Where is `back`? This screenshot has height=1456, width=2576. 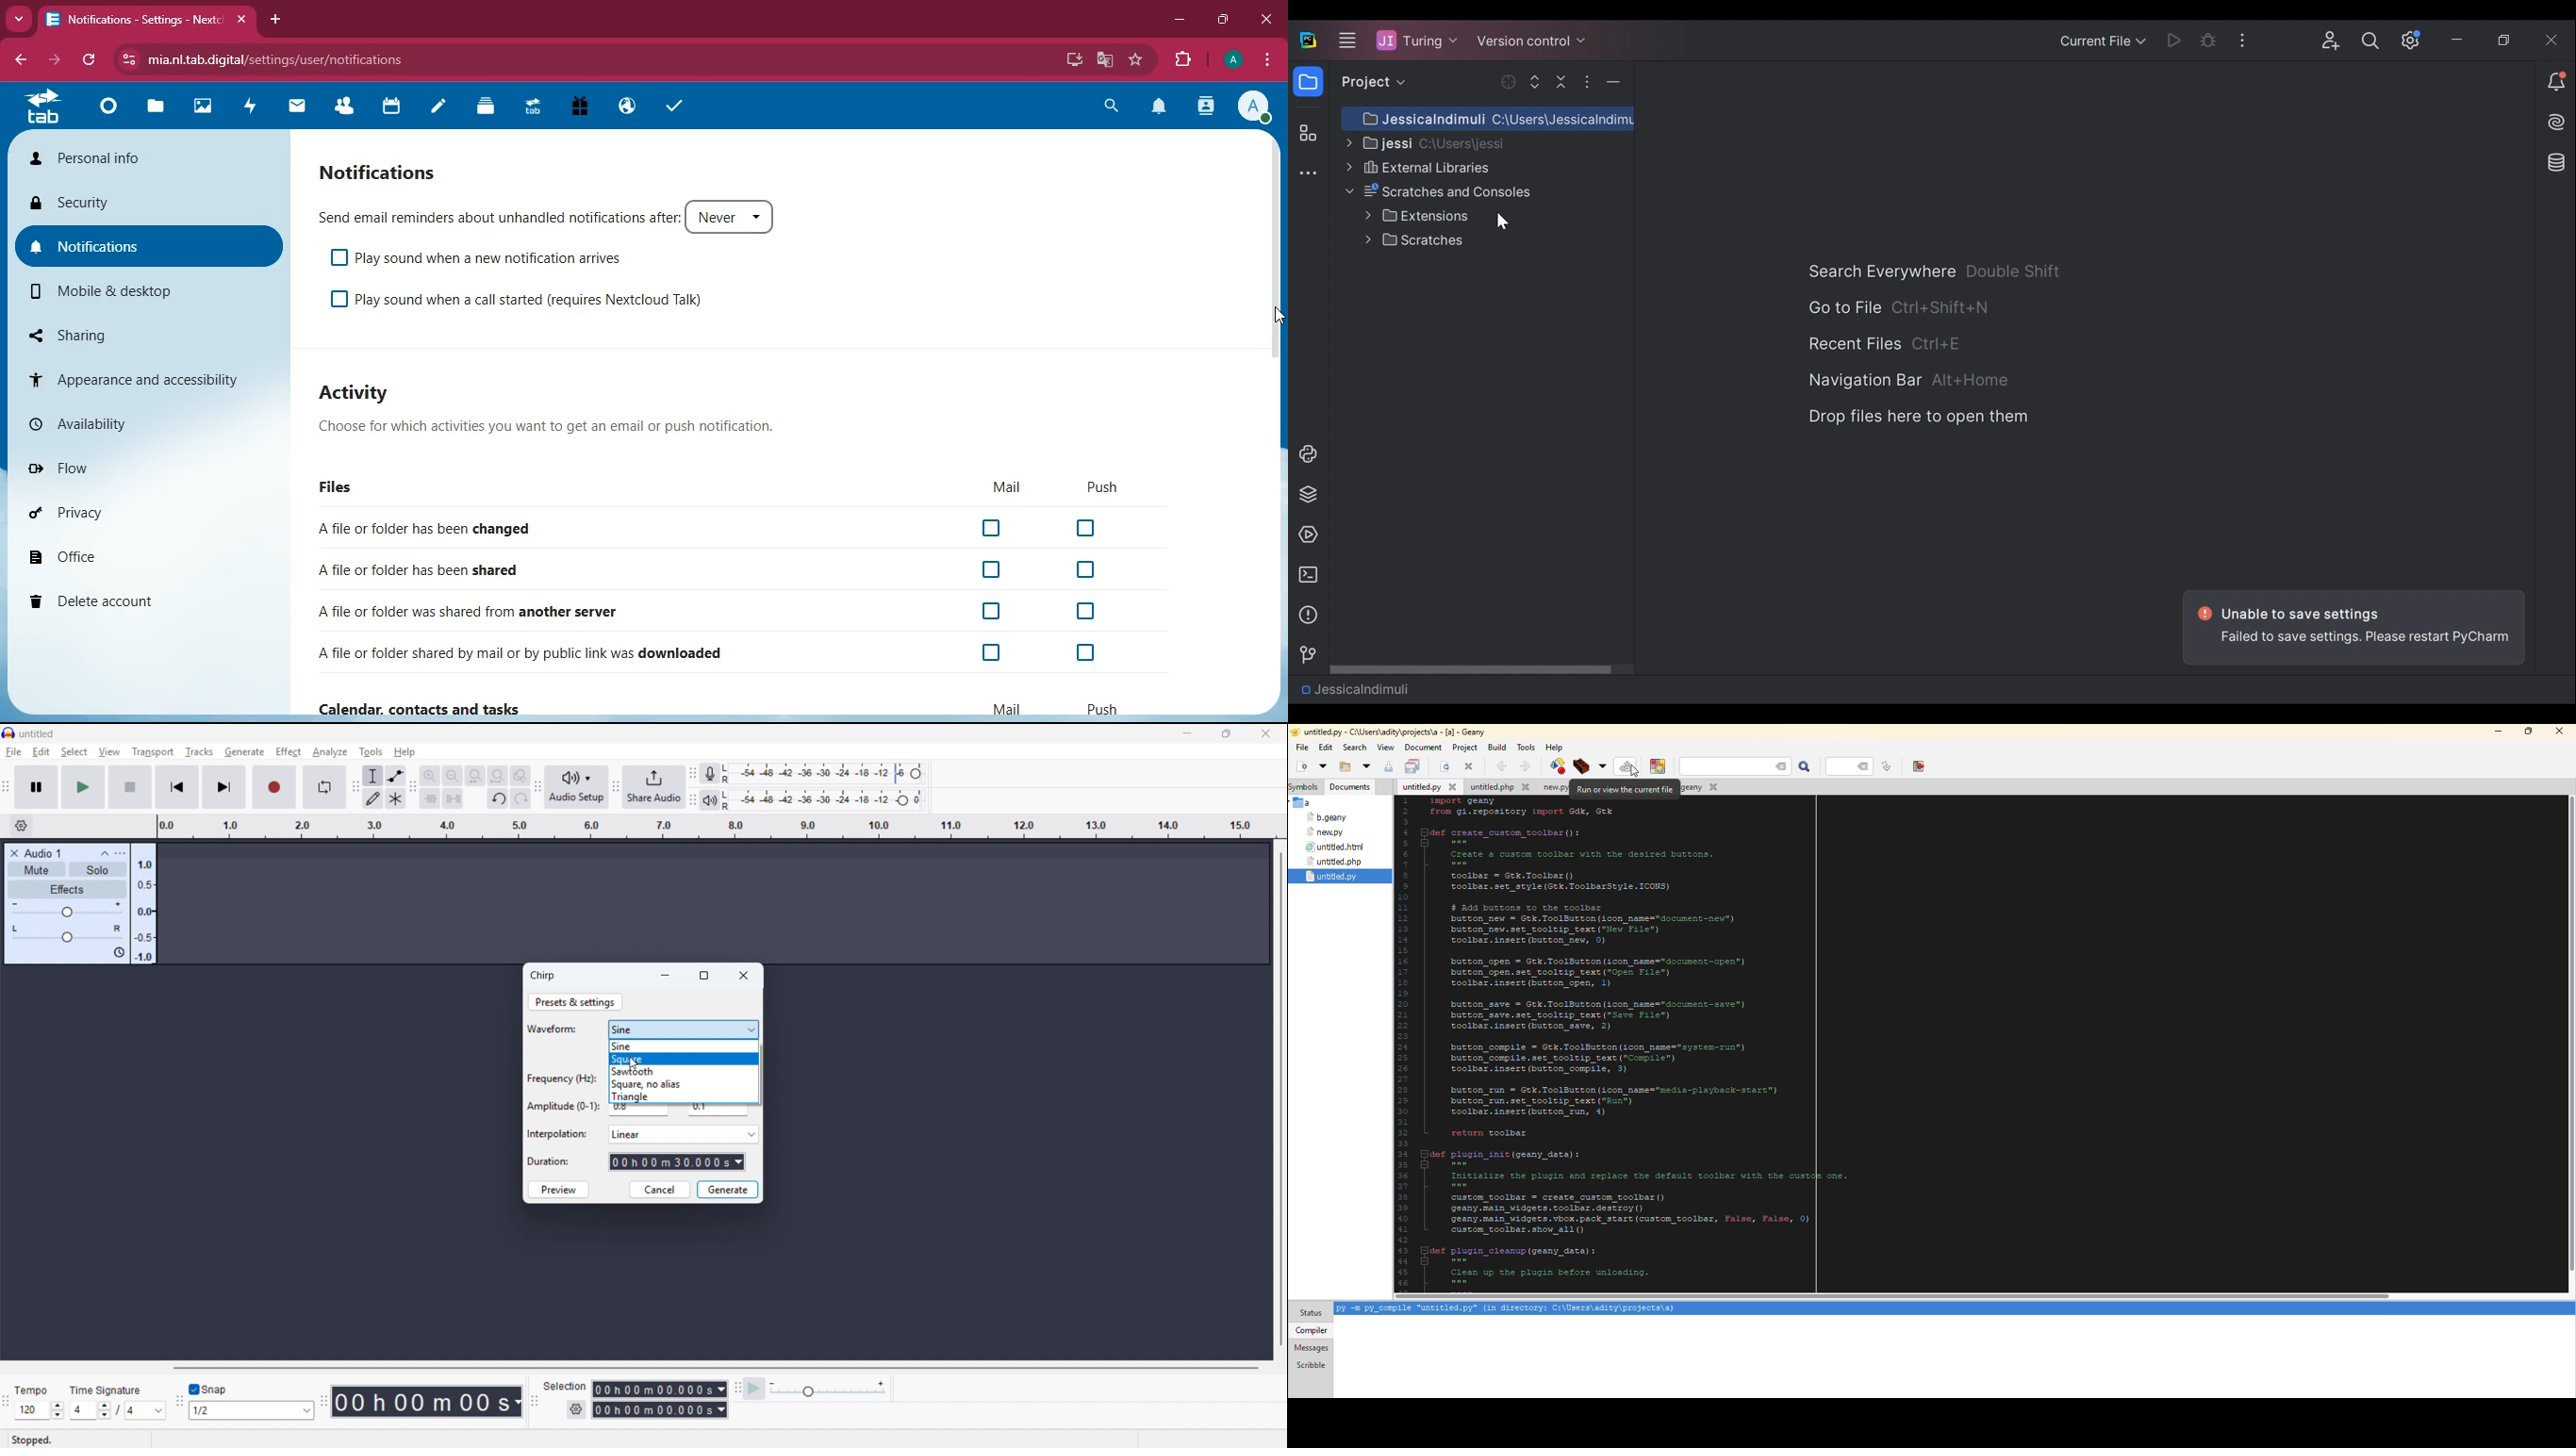 back is located at coordinates (21, 59).